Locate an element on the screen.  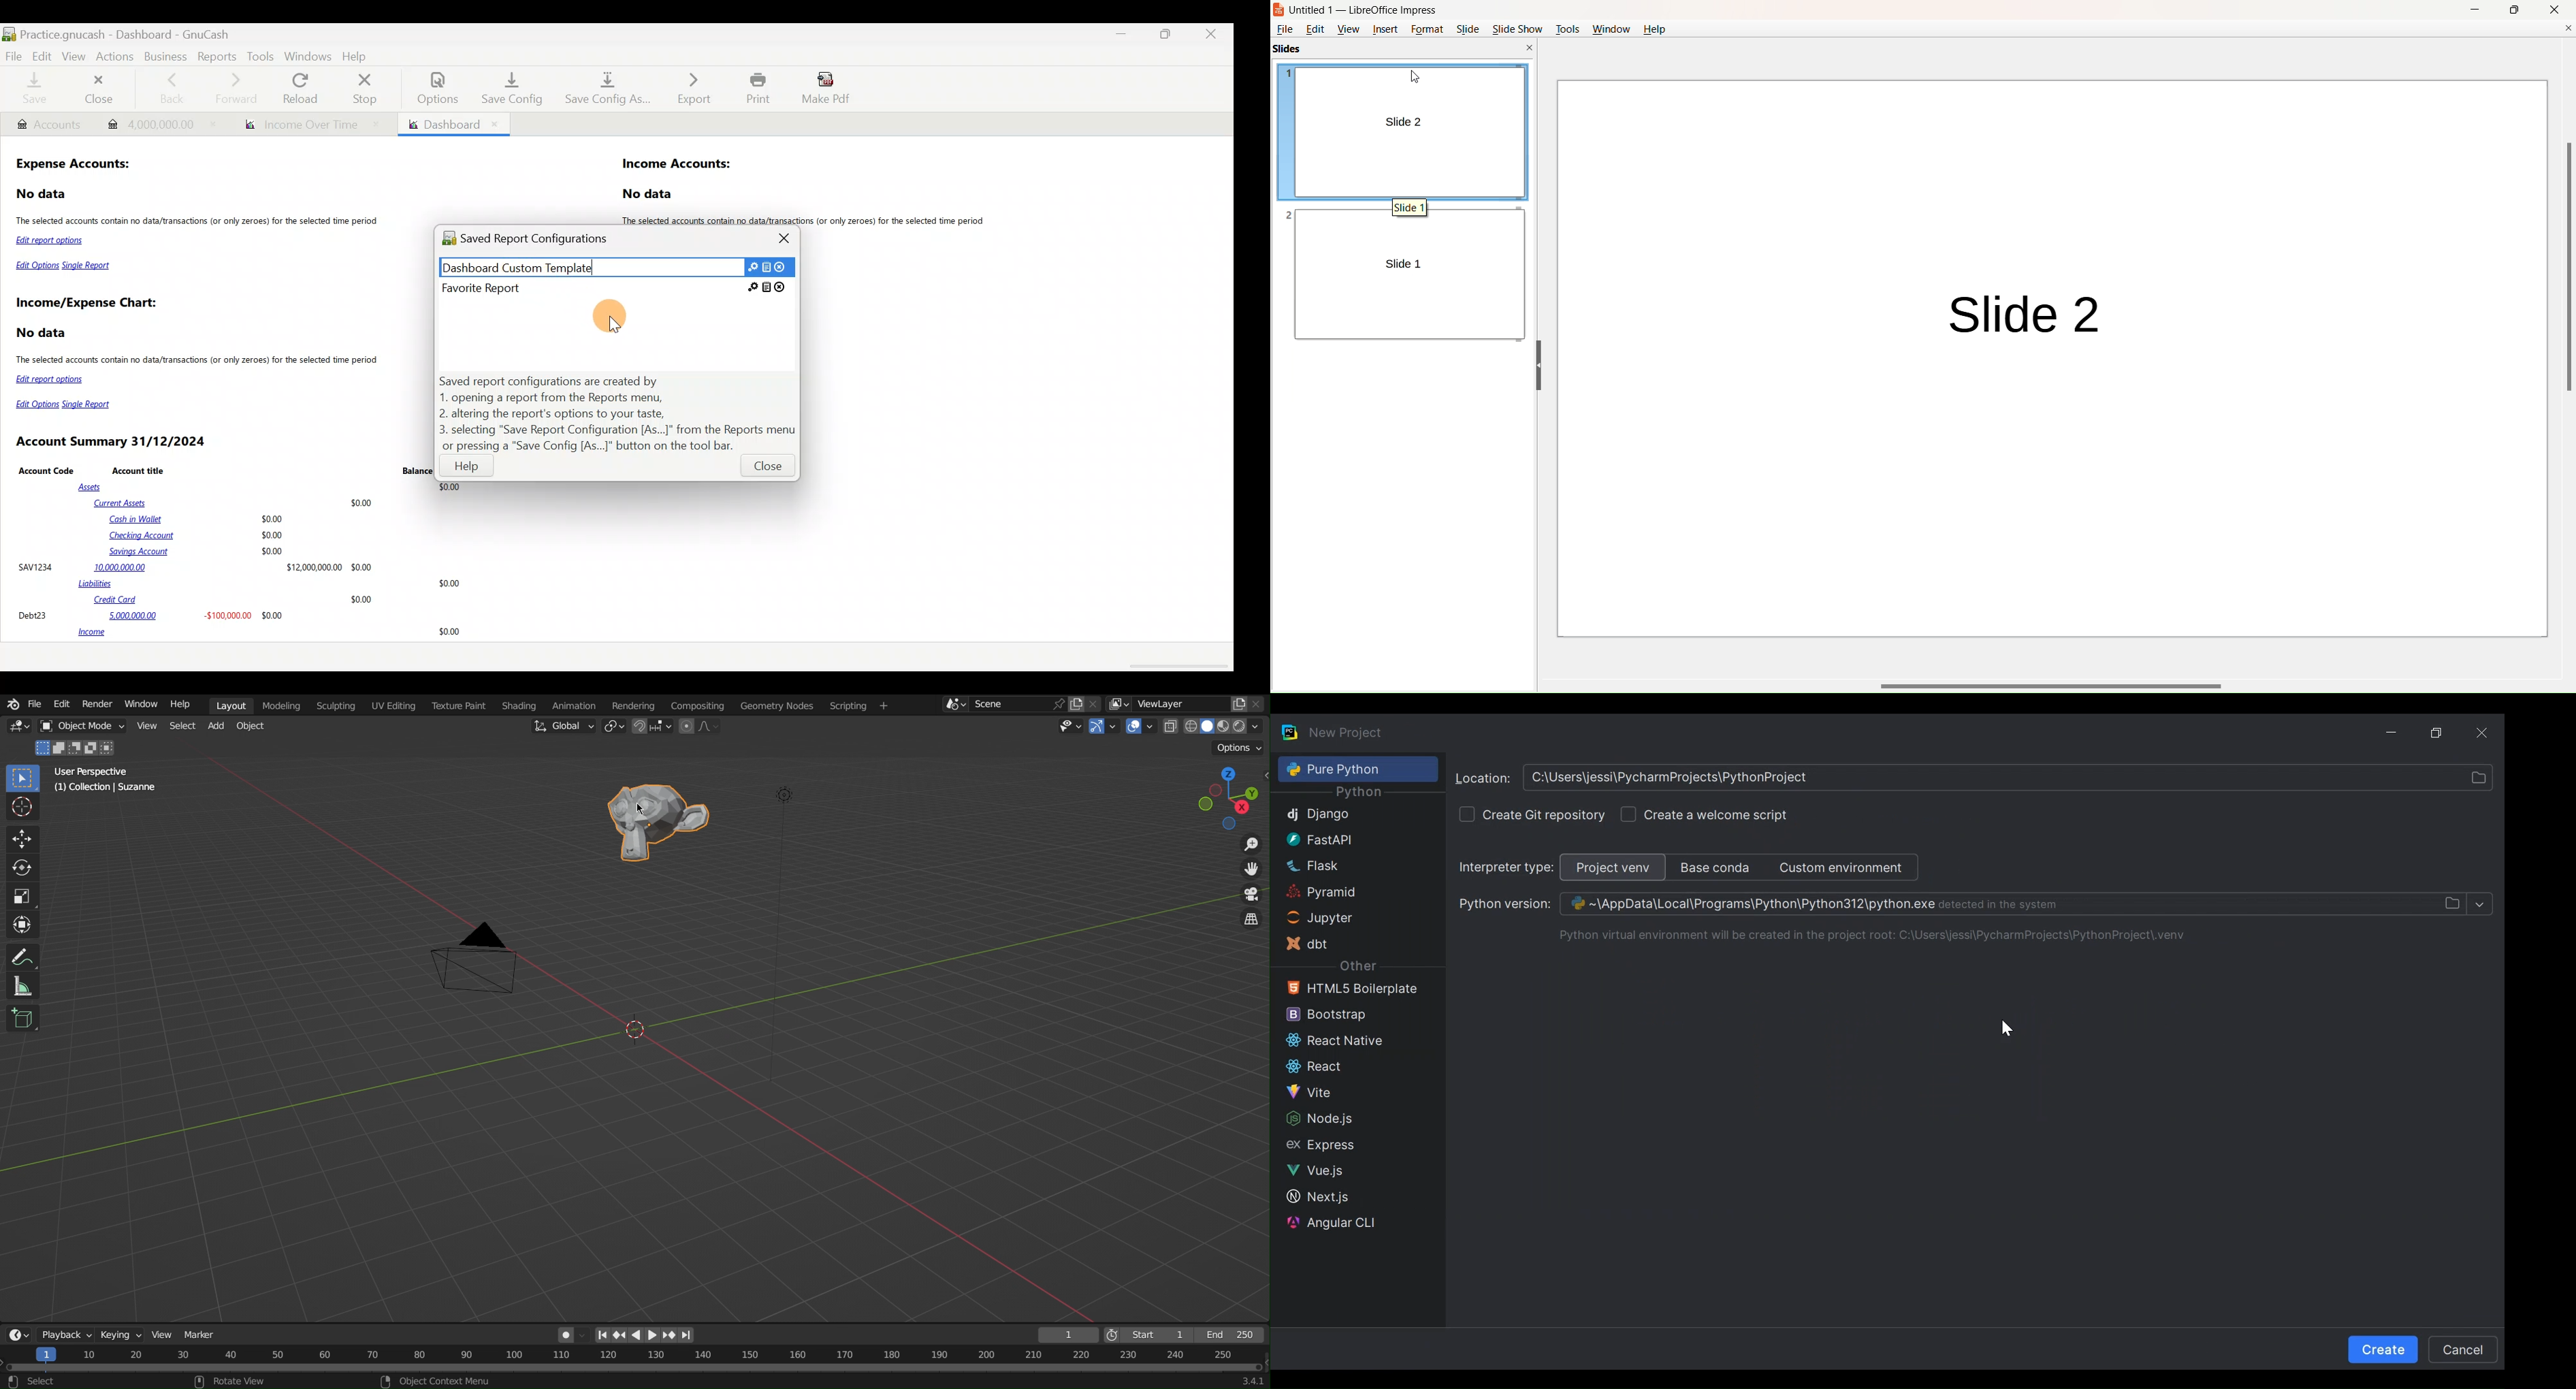
Edit report options is located at coordinates (52, 379).